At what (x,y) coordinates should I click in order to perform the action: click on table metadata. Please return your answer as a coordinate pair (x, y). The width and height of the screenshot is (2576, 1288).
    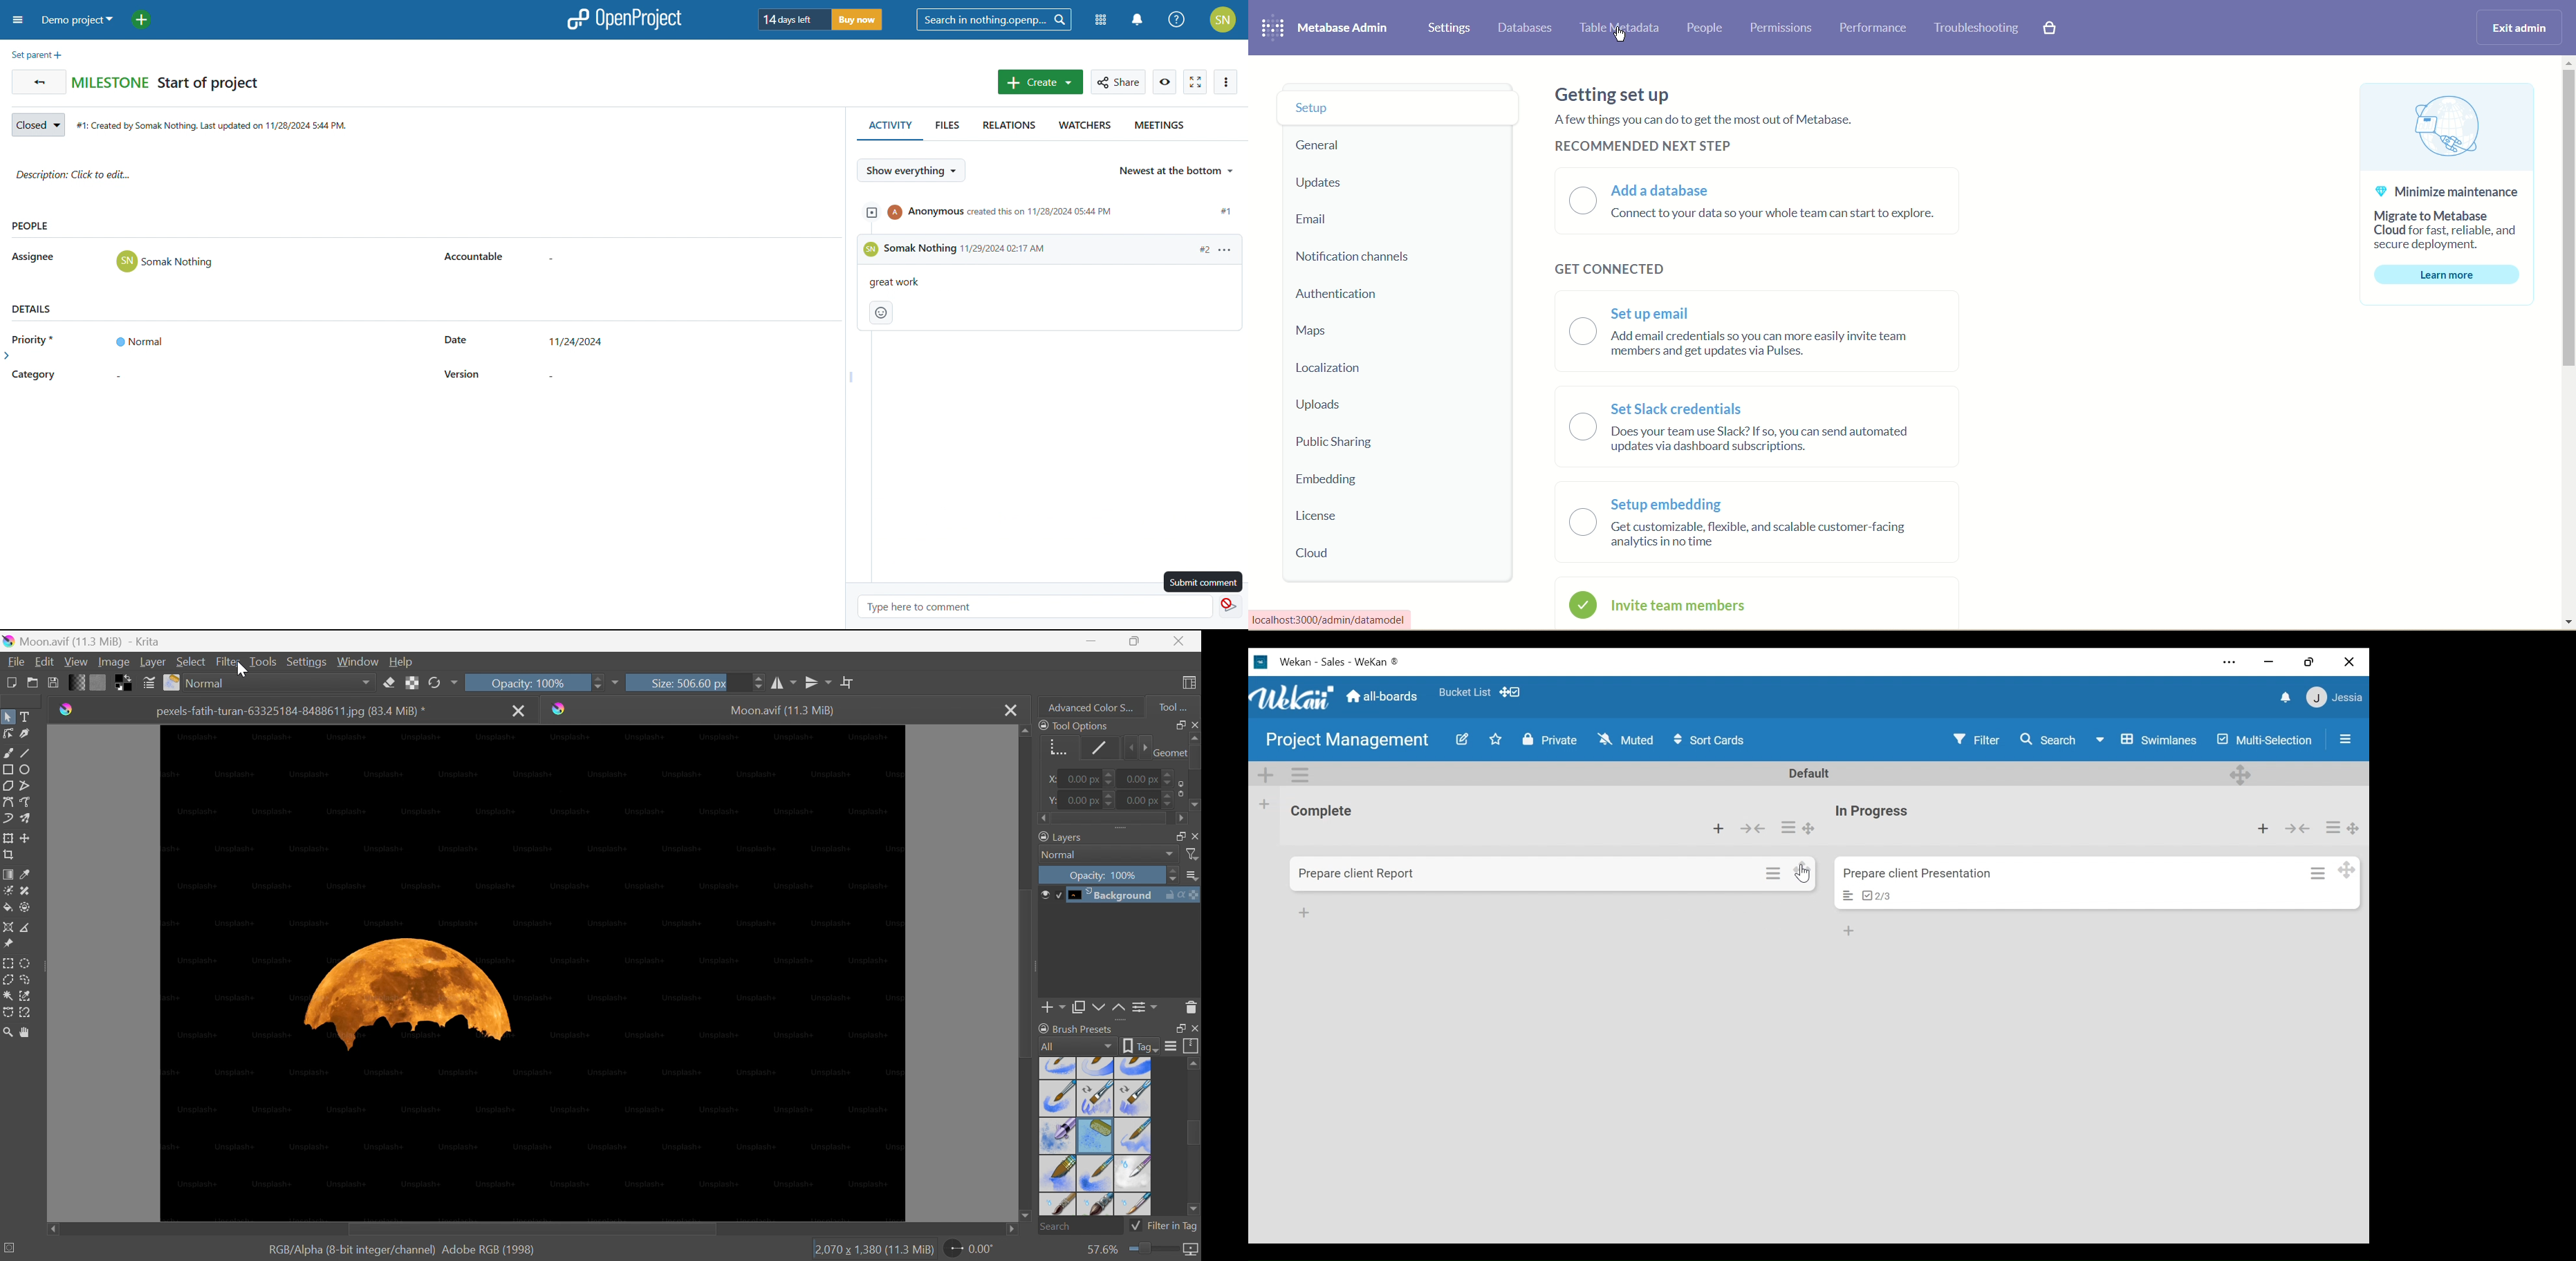
    Looking at the image, I should click on (1617, 28).